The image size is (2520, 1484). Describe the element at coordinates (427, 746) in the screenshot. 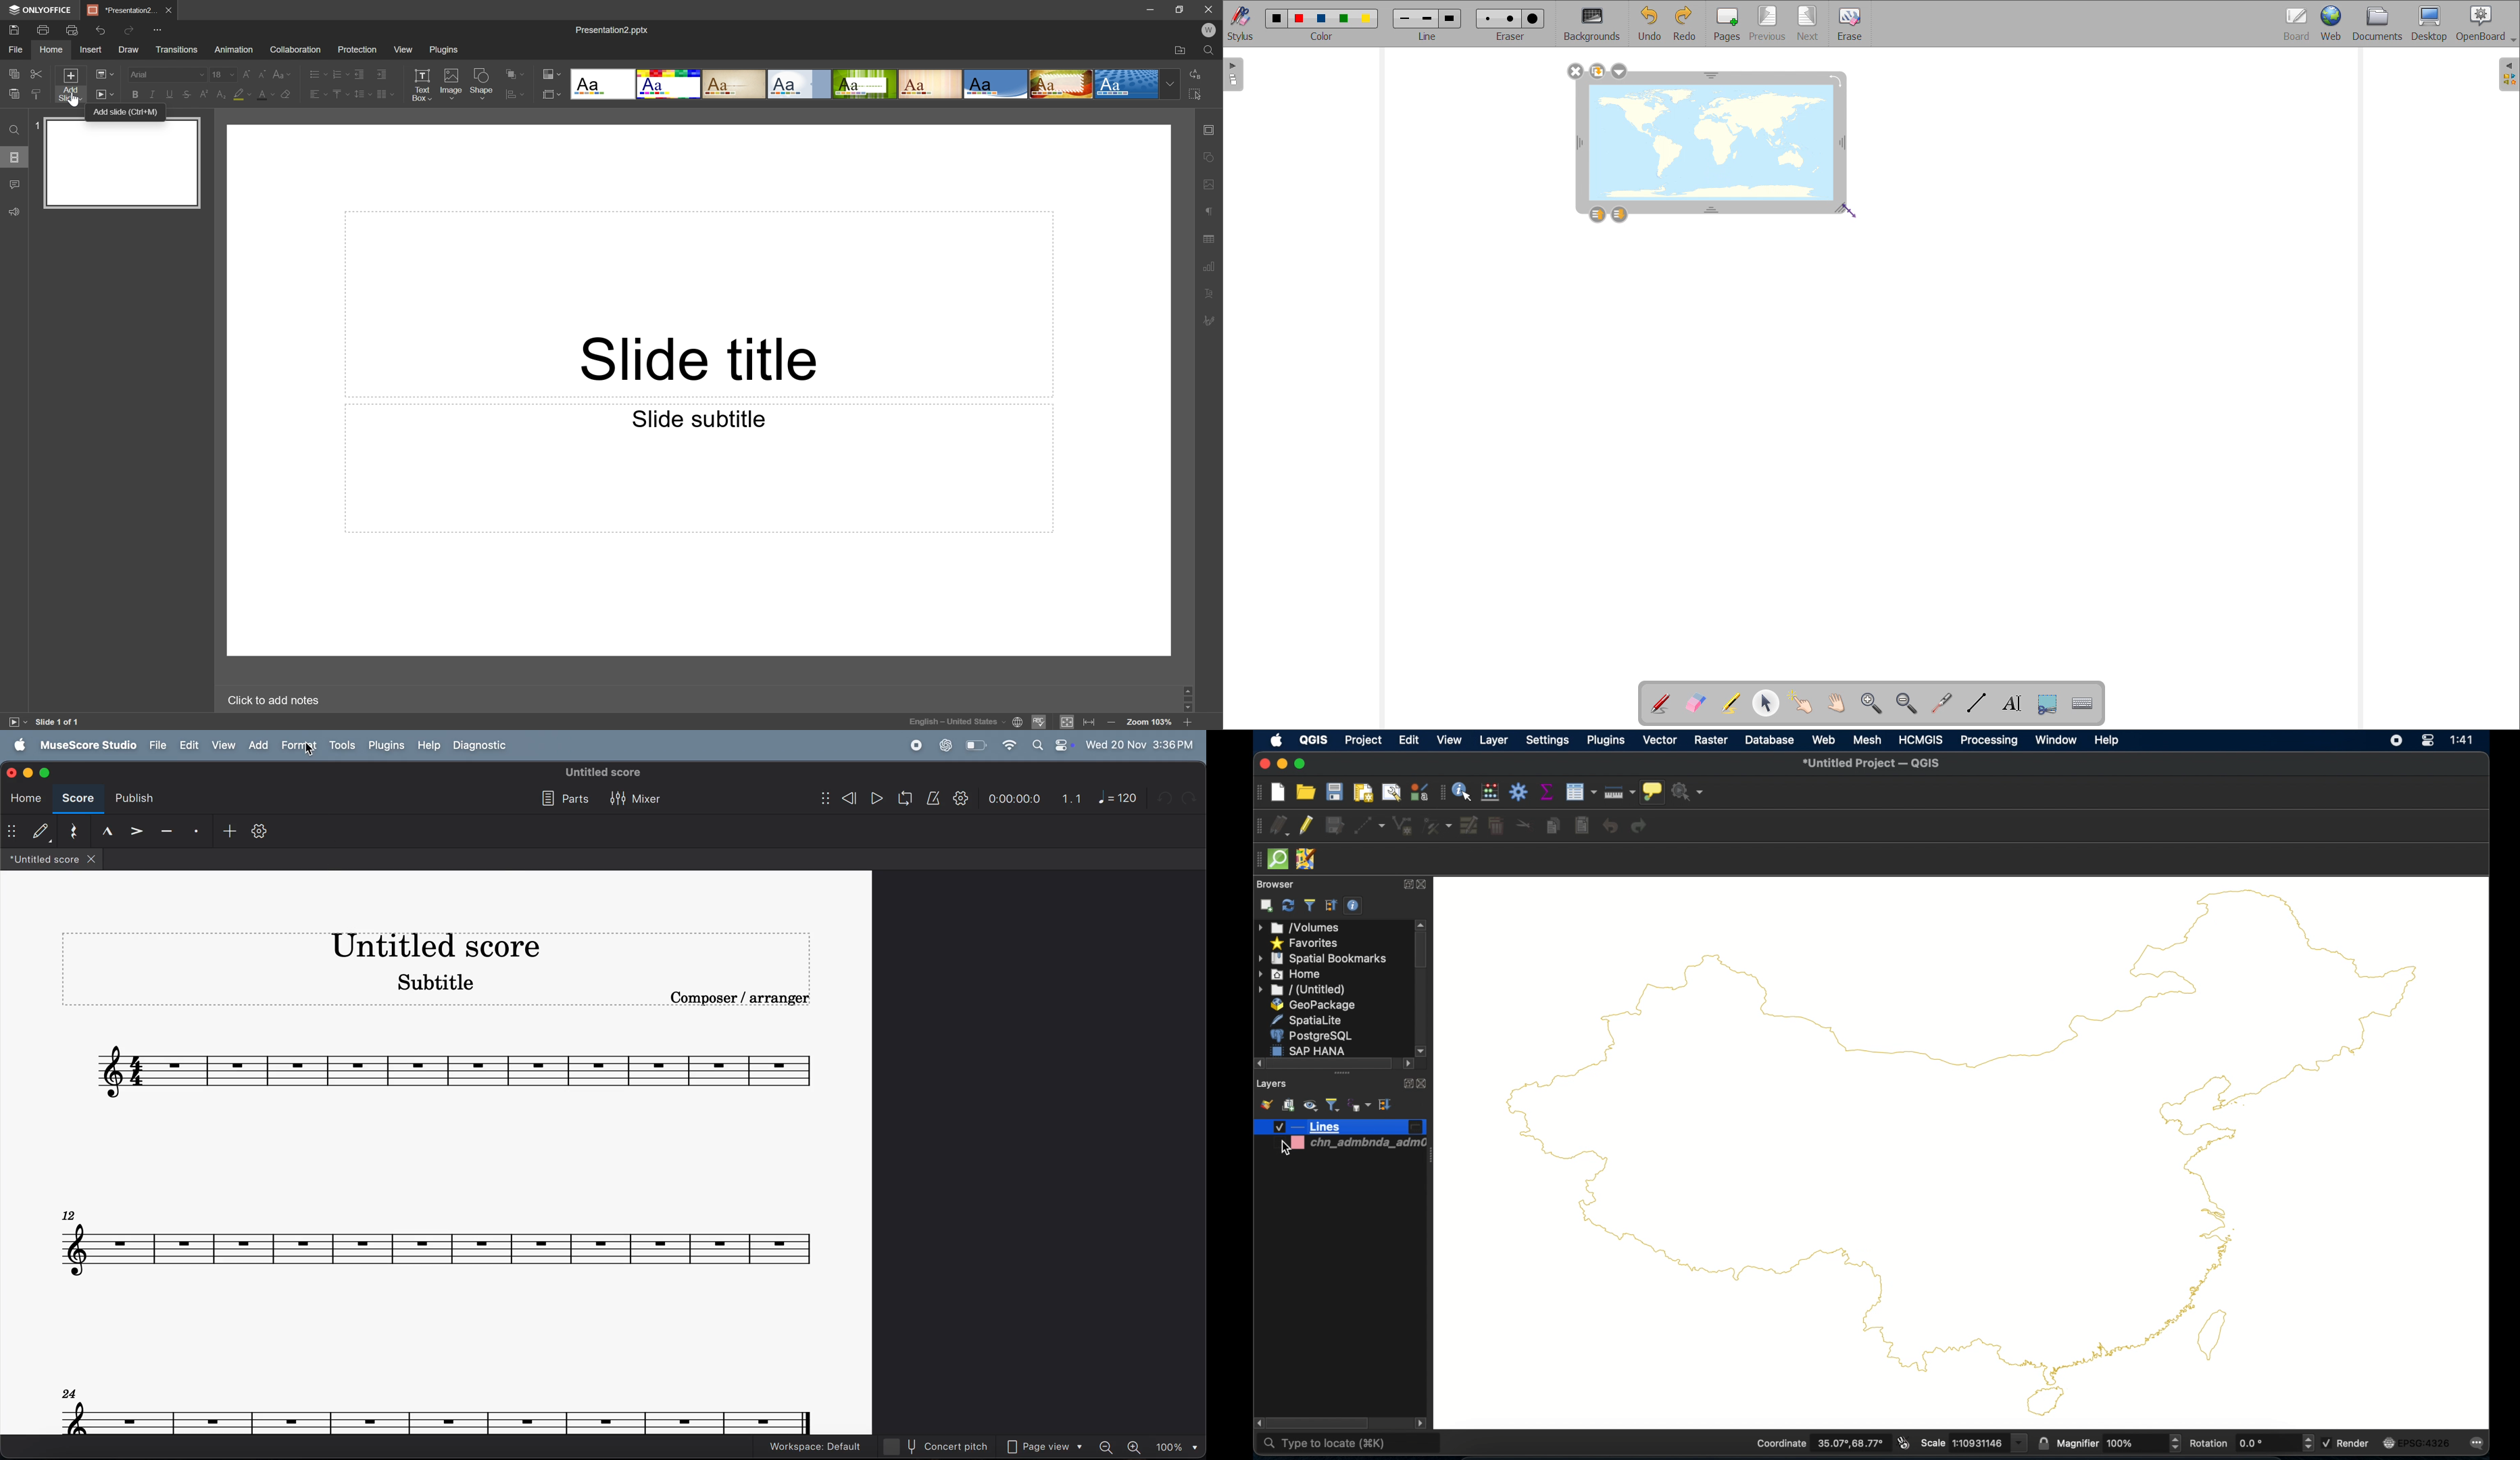

I see `help` at that location.